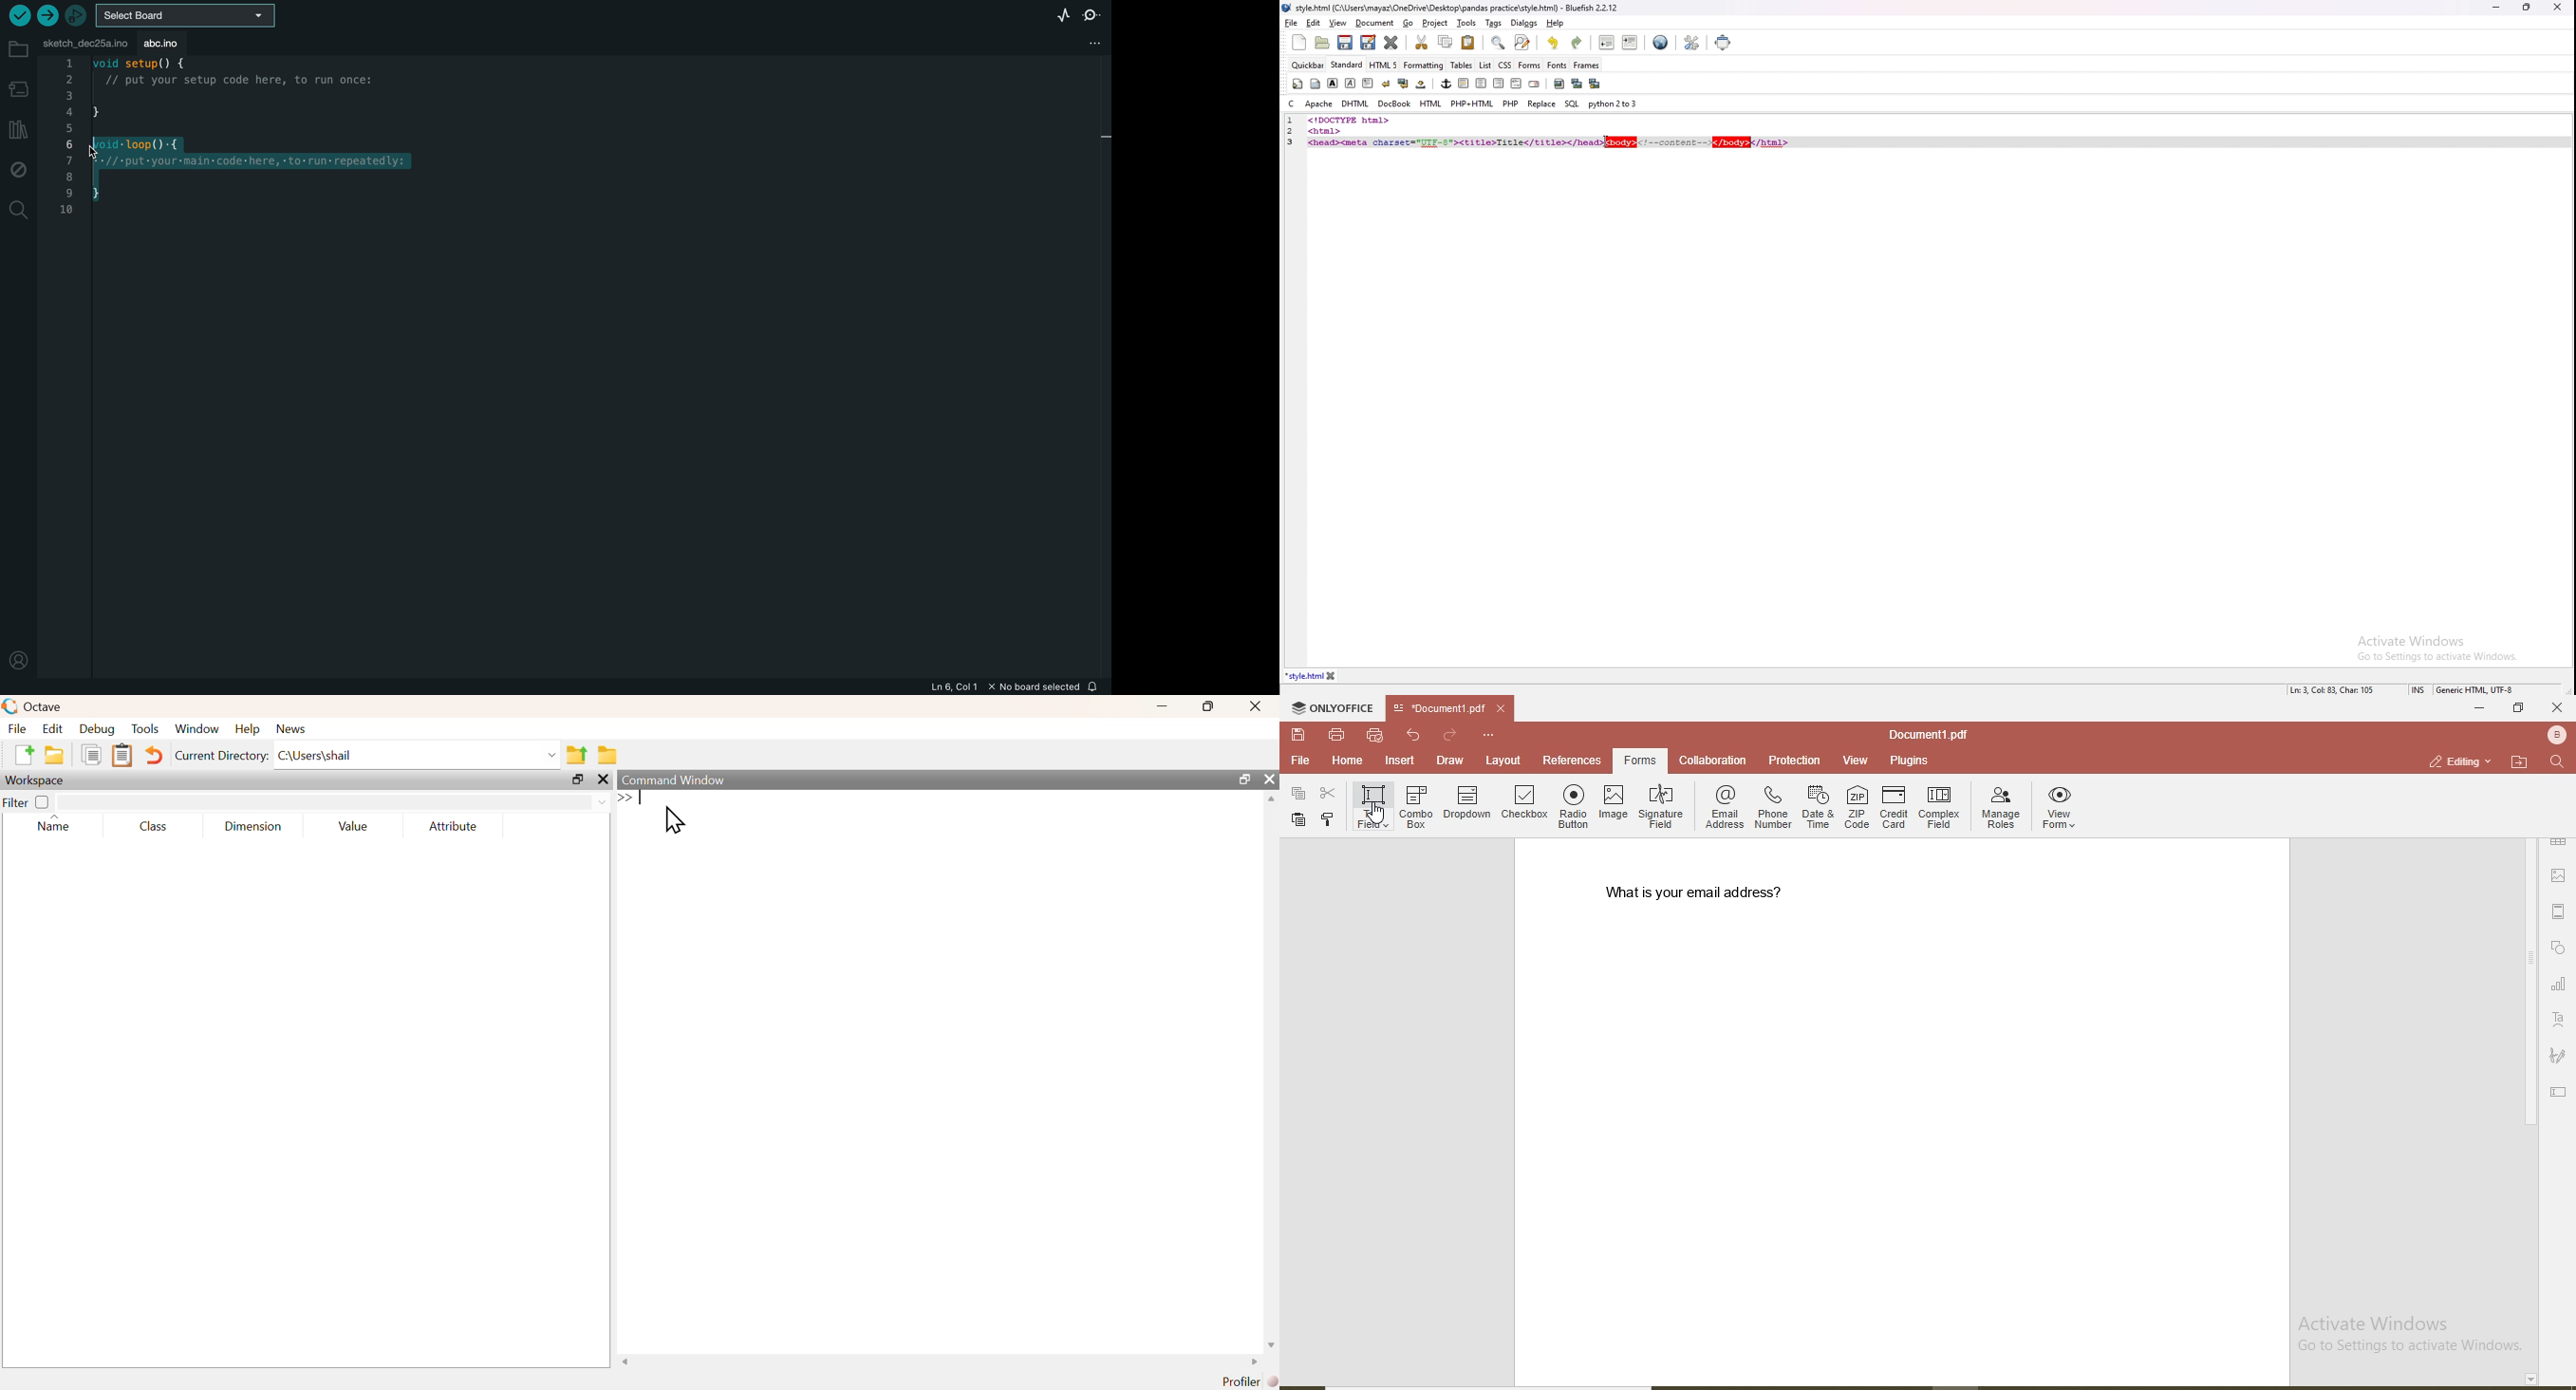 This screenshot has width=2576, height=1400. Describe the element at coordinates (2558, 1057) in the screenshot. I see `signature` at that location.